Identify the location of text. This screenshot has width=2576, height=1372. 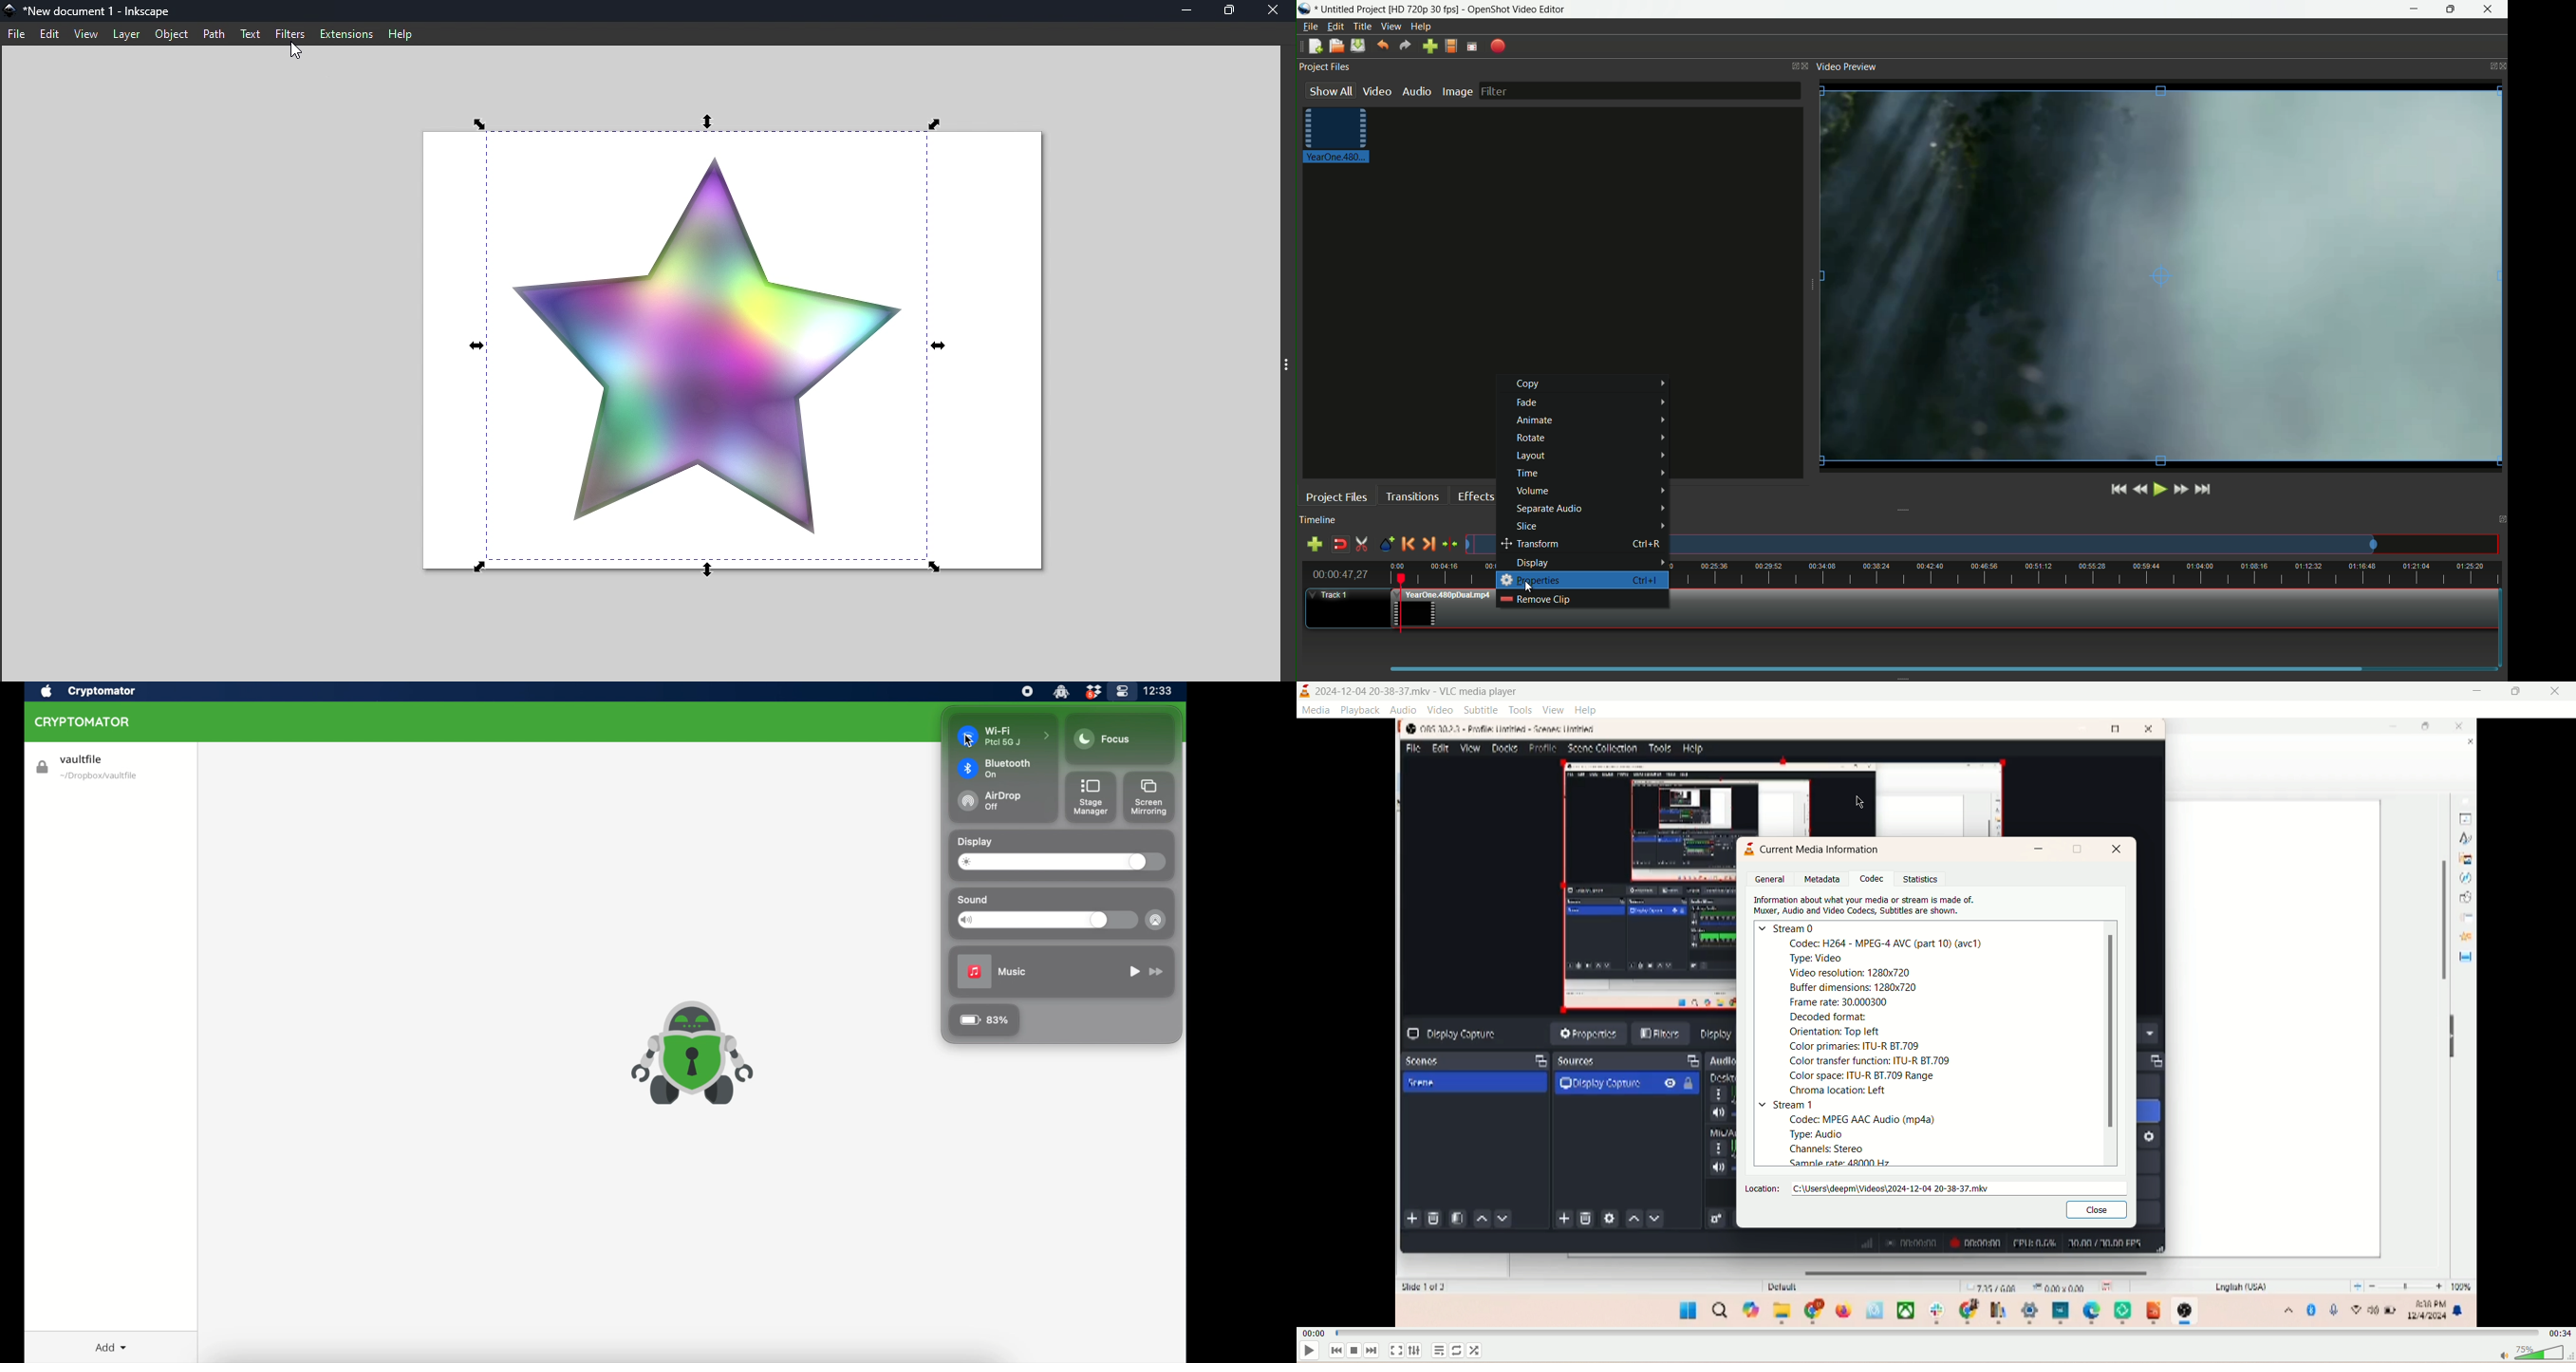
(1869, 906).